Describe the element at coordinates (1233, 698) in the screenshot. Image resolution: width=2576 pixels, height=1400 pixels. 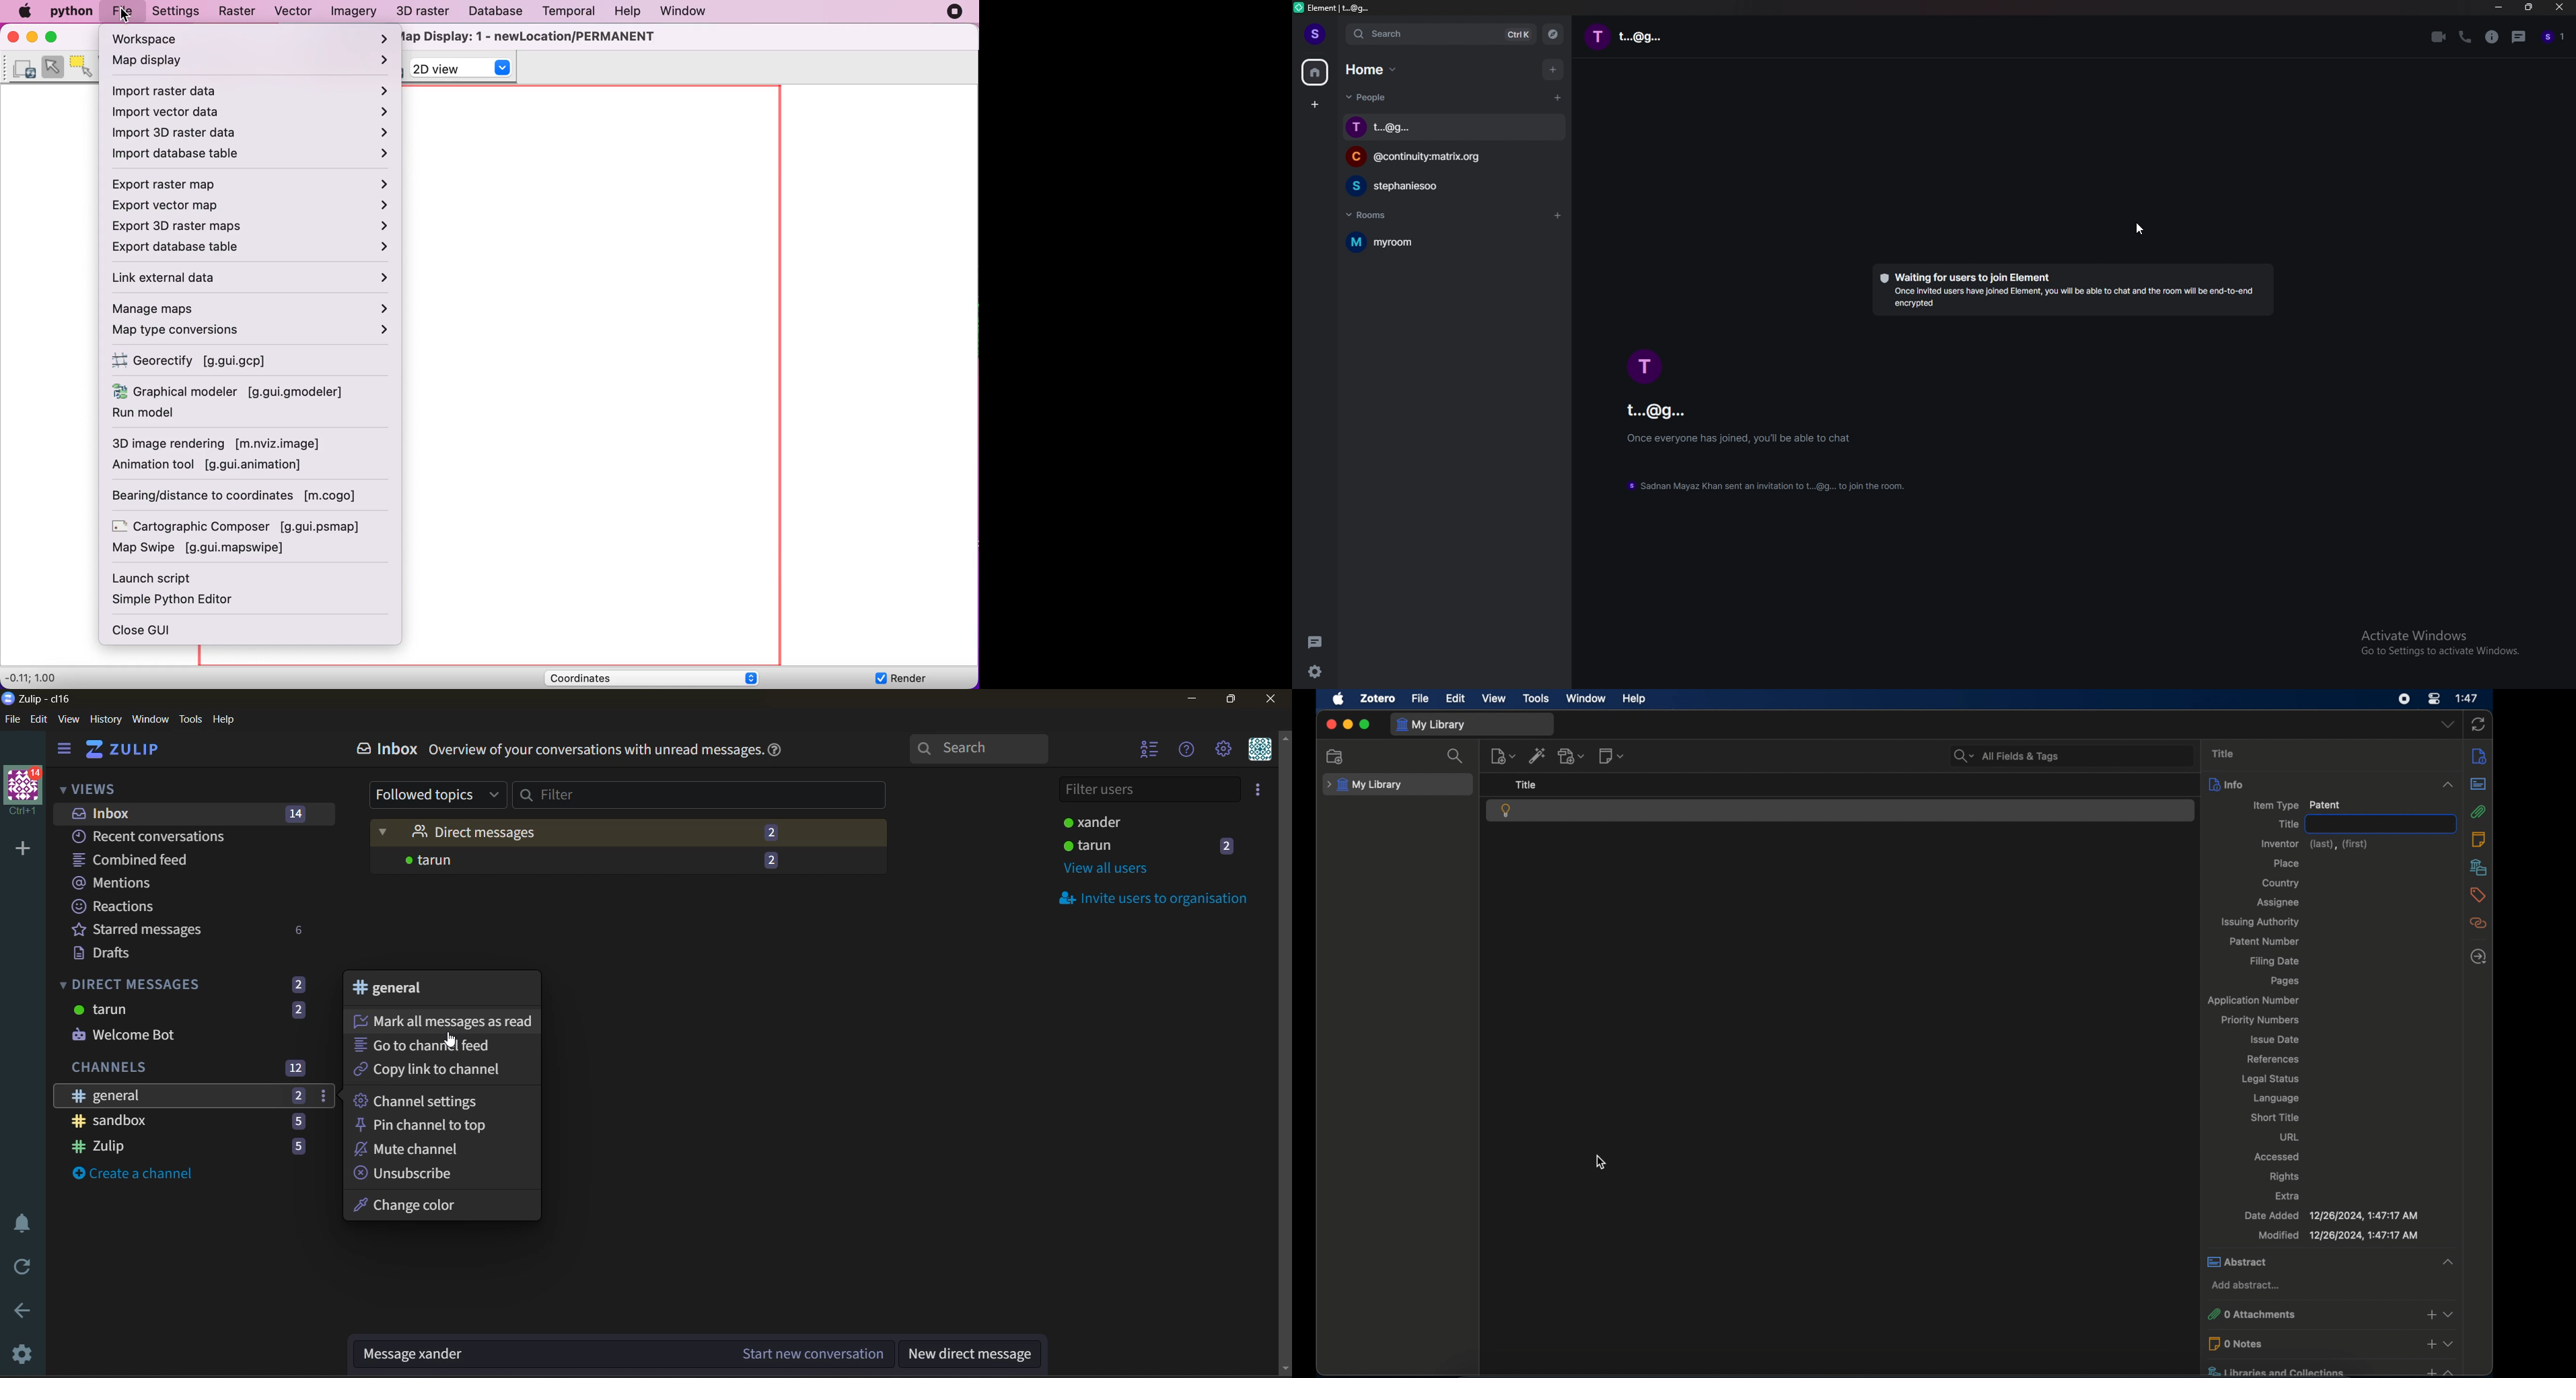
I see `maximize` at that location.